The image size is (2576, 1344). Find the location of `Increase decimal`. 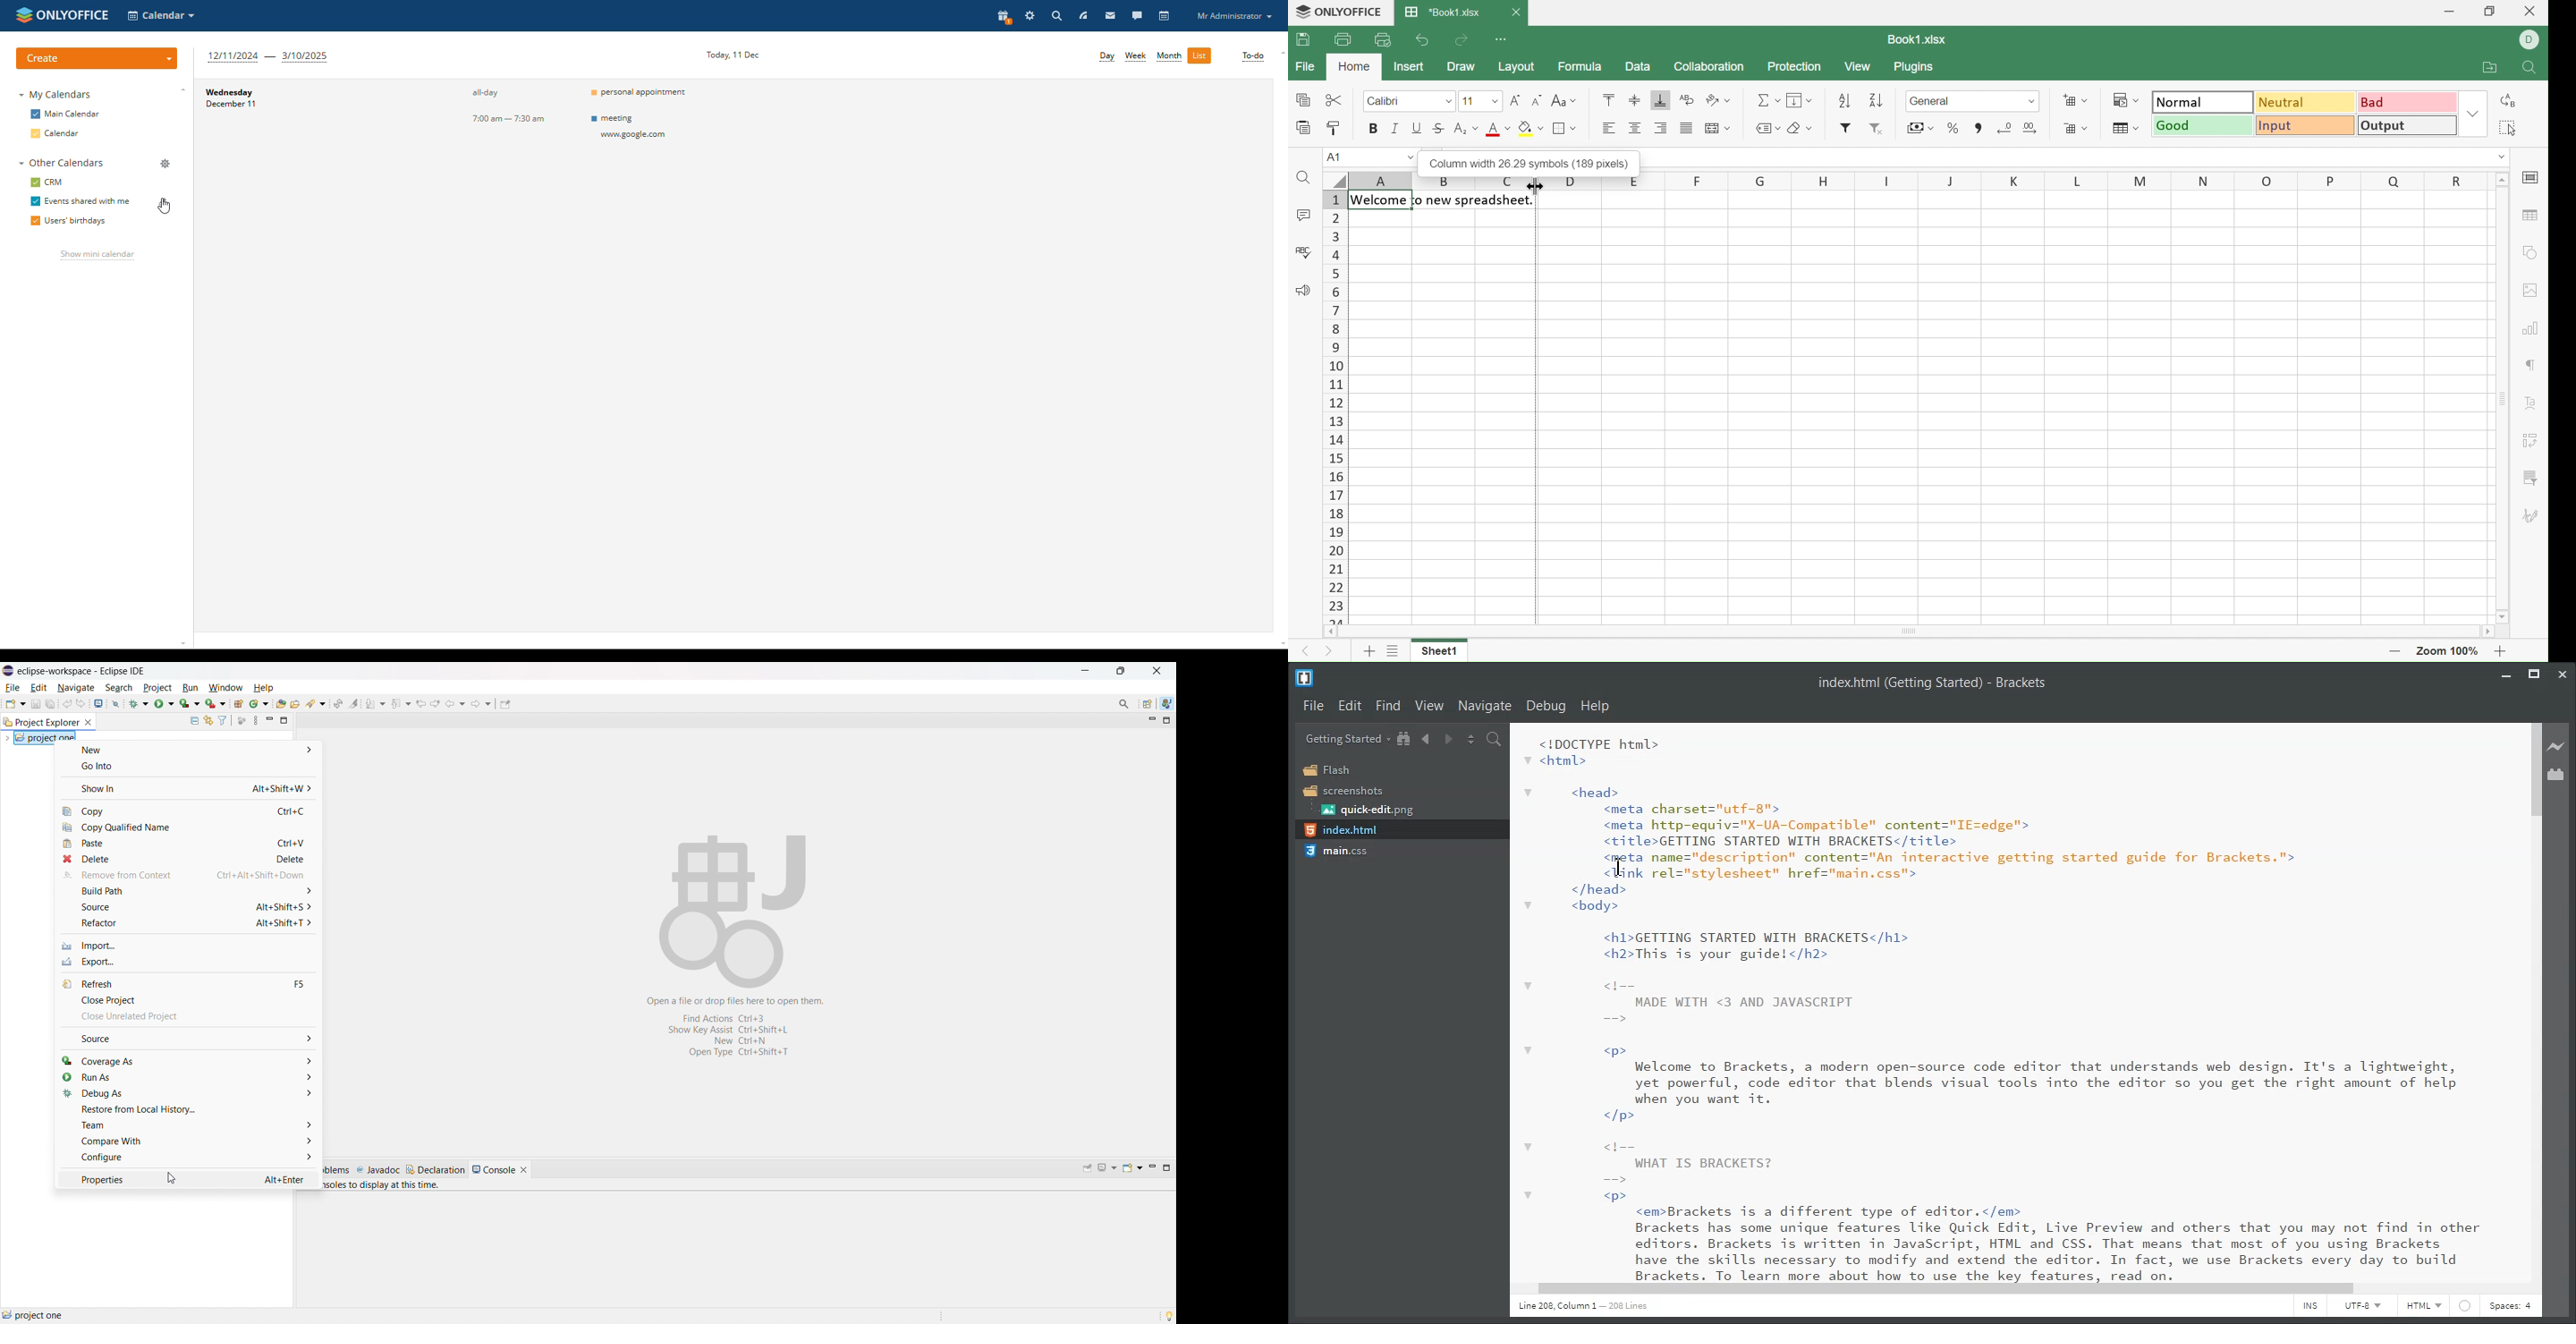

Increase decimal is located at coordinates (2031, 129).